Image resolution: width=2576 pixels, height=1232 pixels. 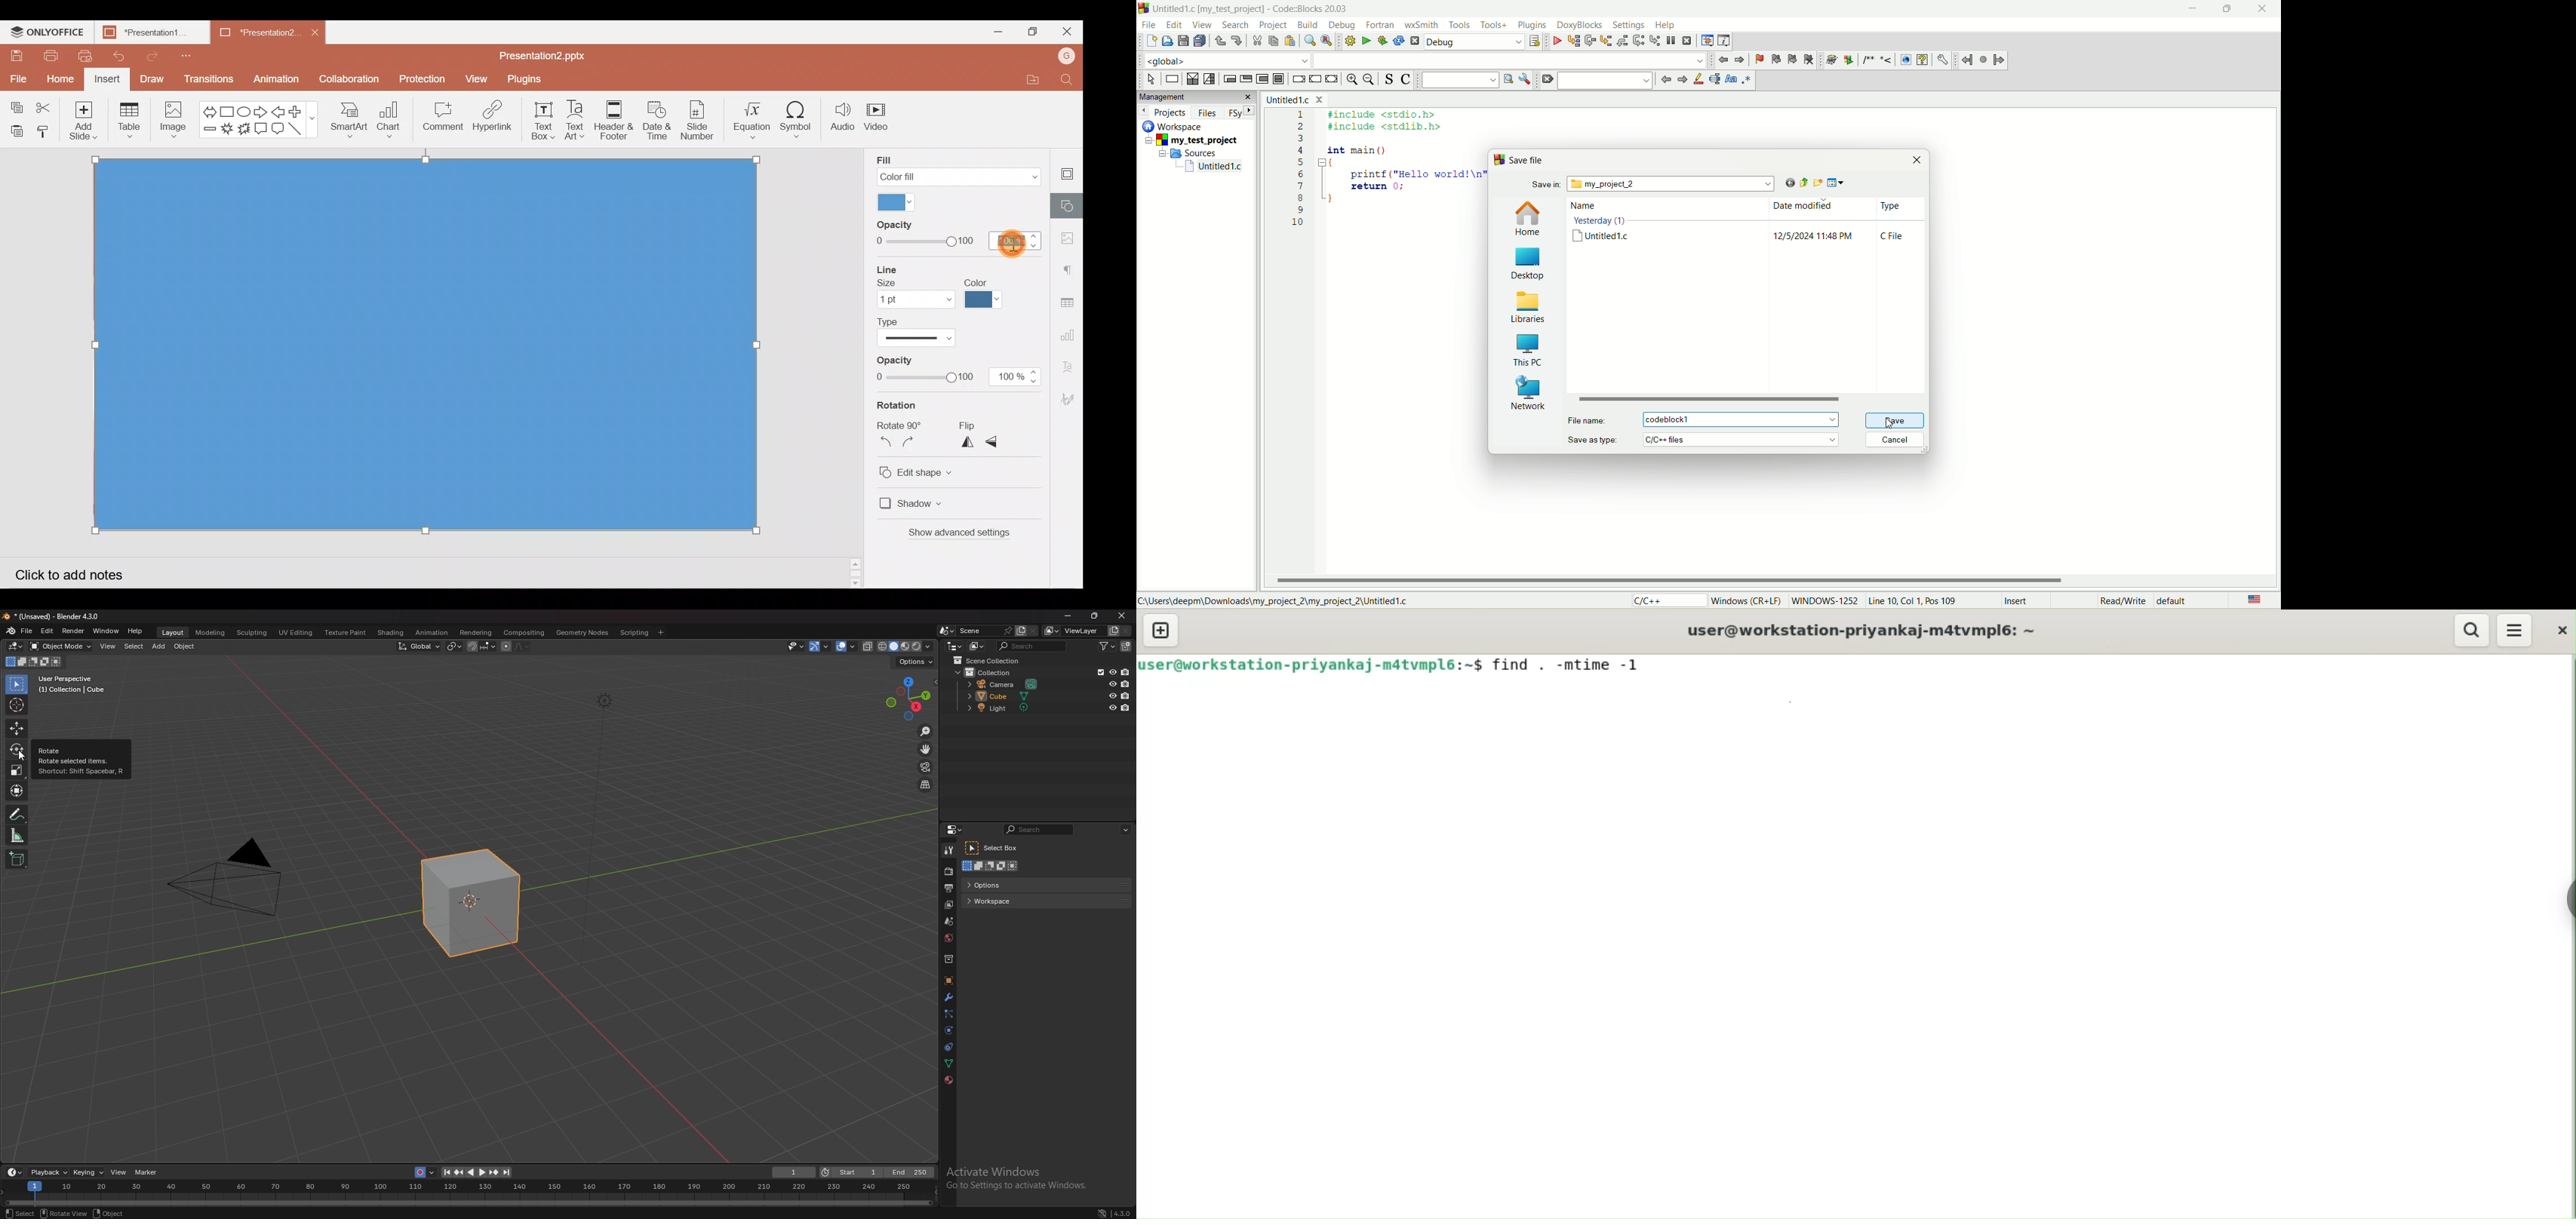 What do you see at coordinates (15, 77) in the screenshot?
I see `File` at bounding box center [15, 77].